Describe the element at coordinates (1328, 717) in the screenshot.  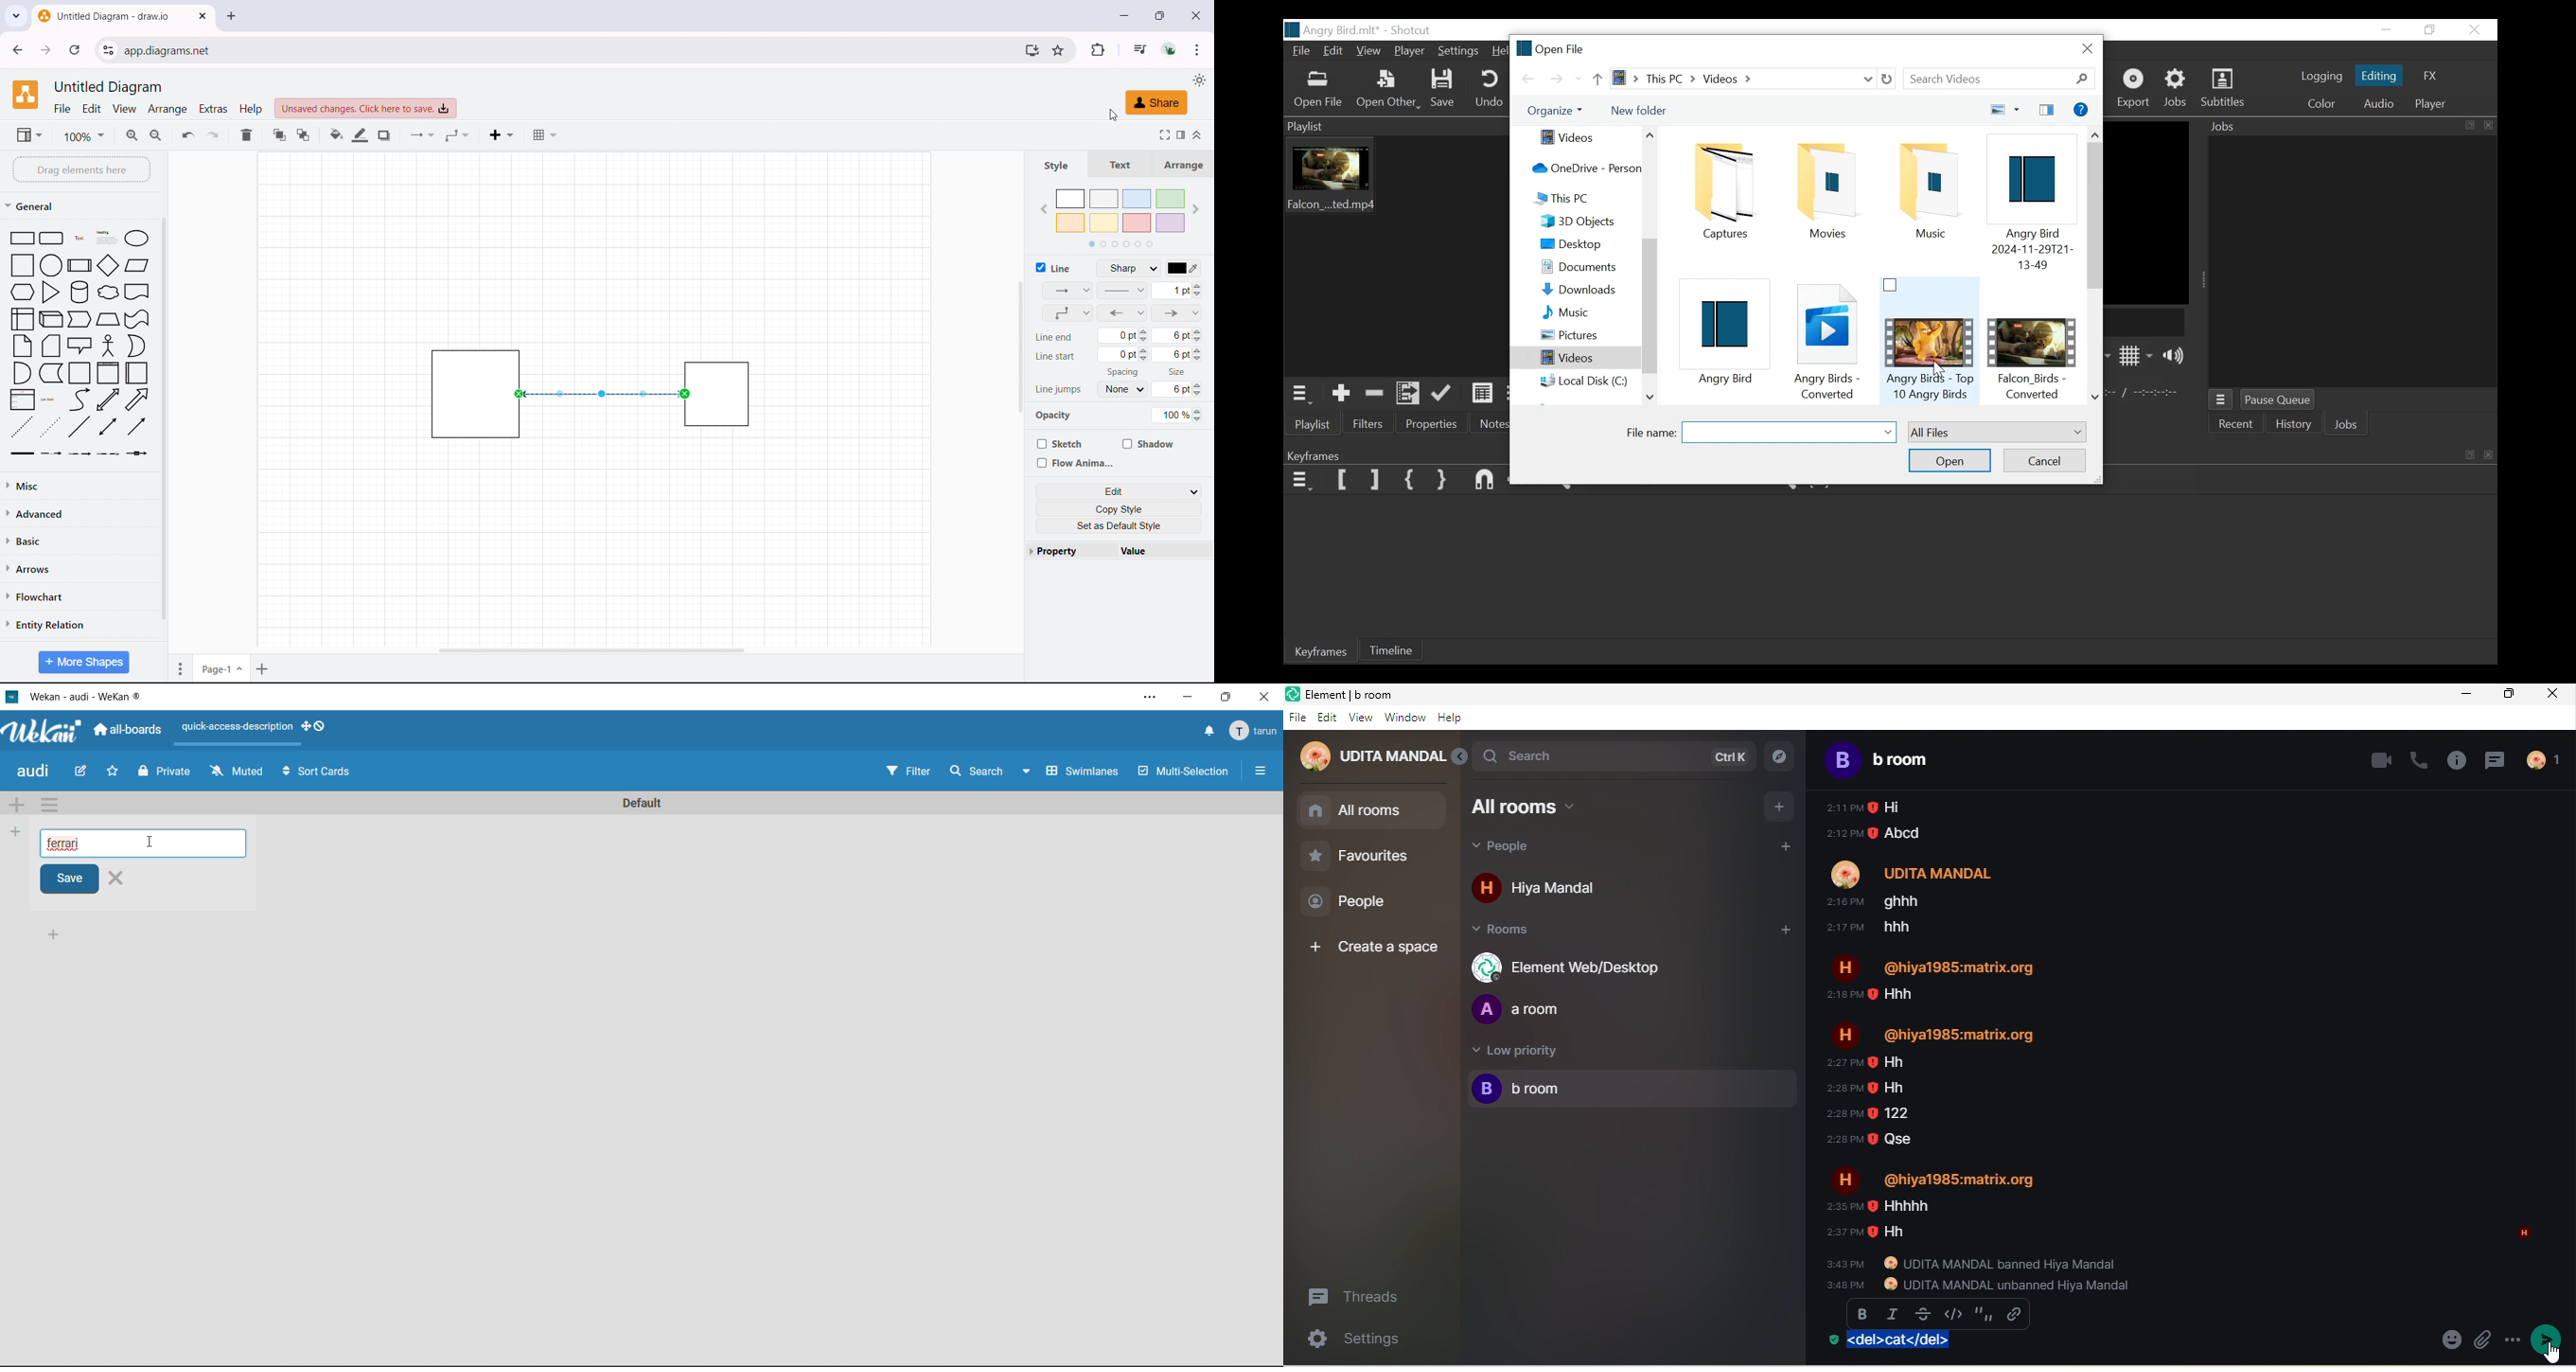
I see `edit` at that location.